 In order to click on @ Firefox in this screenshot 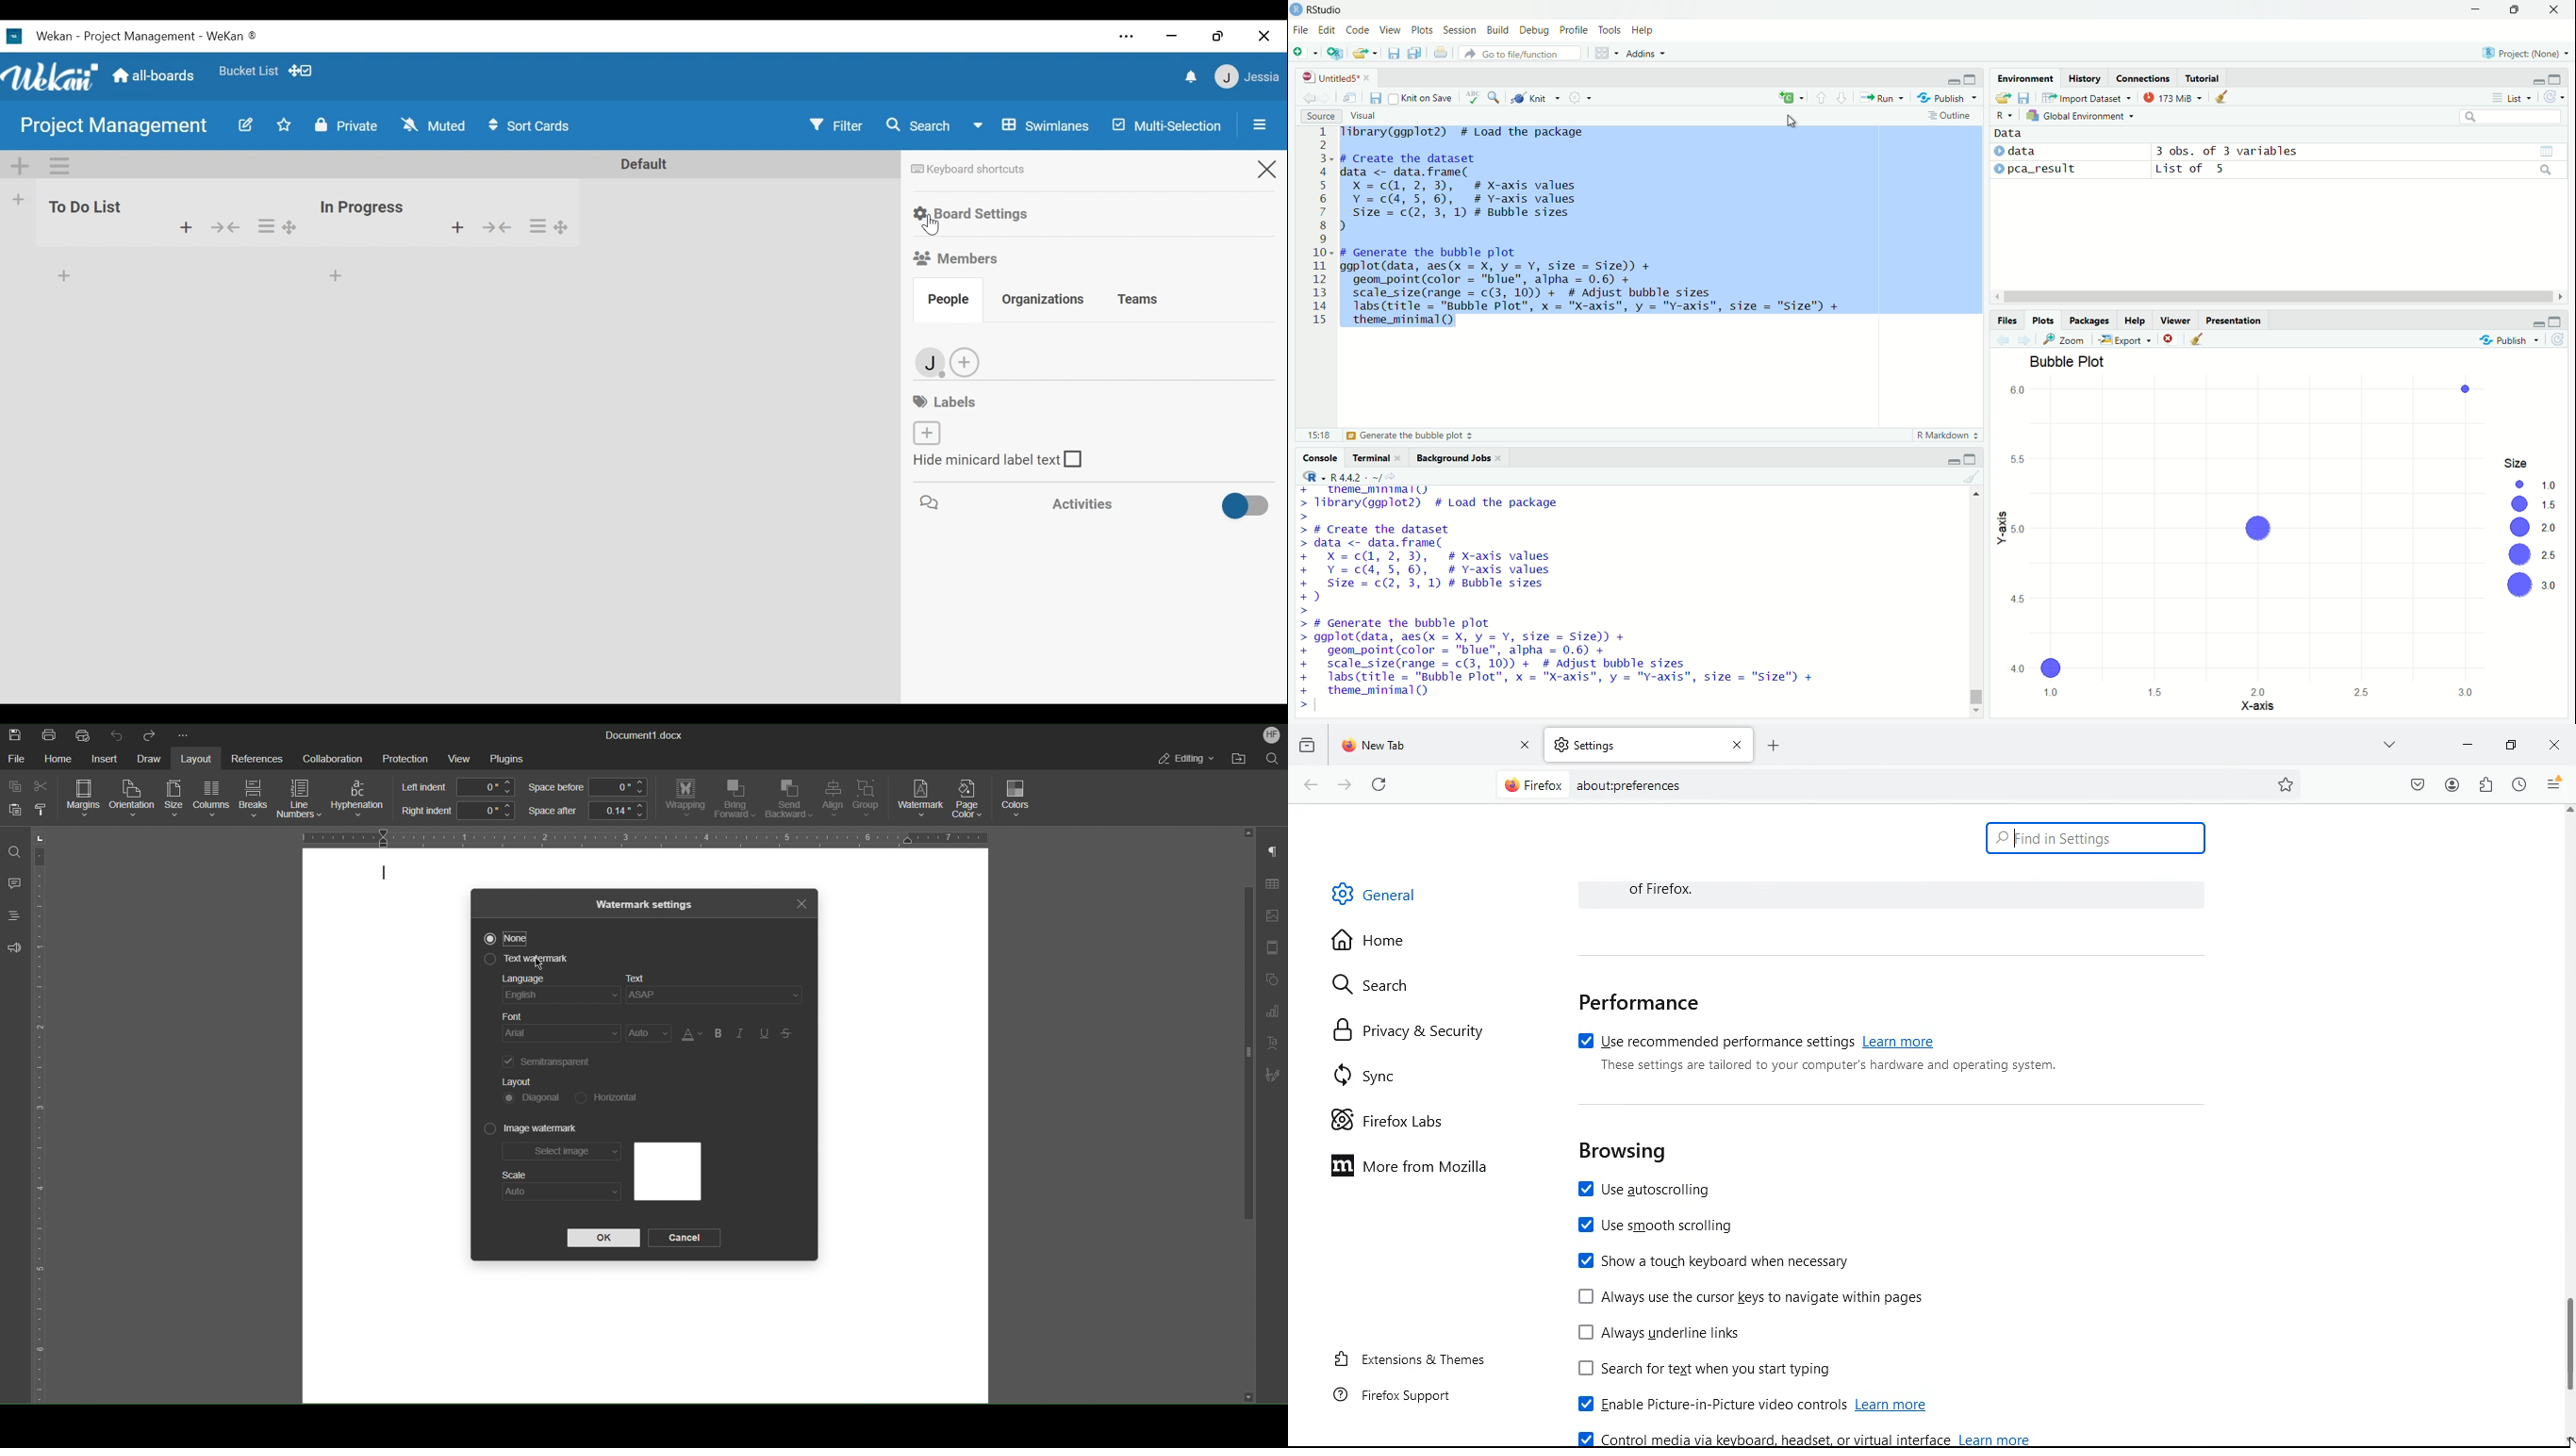, I will do `click(1532, 784)`.